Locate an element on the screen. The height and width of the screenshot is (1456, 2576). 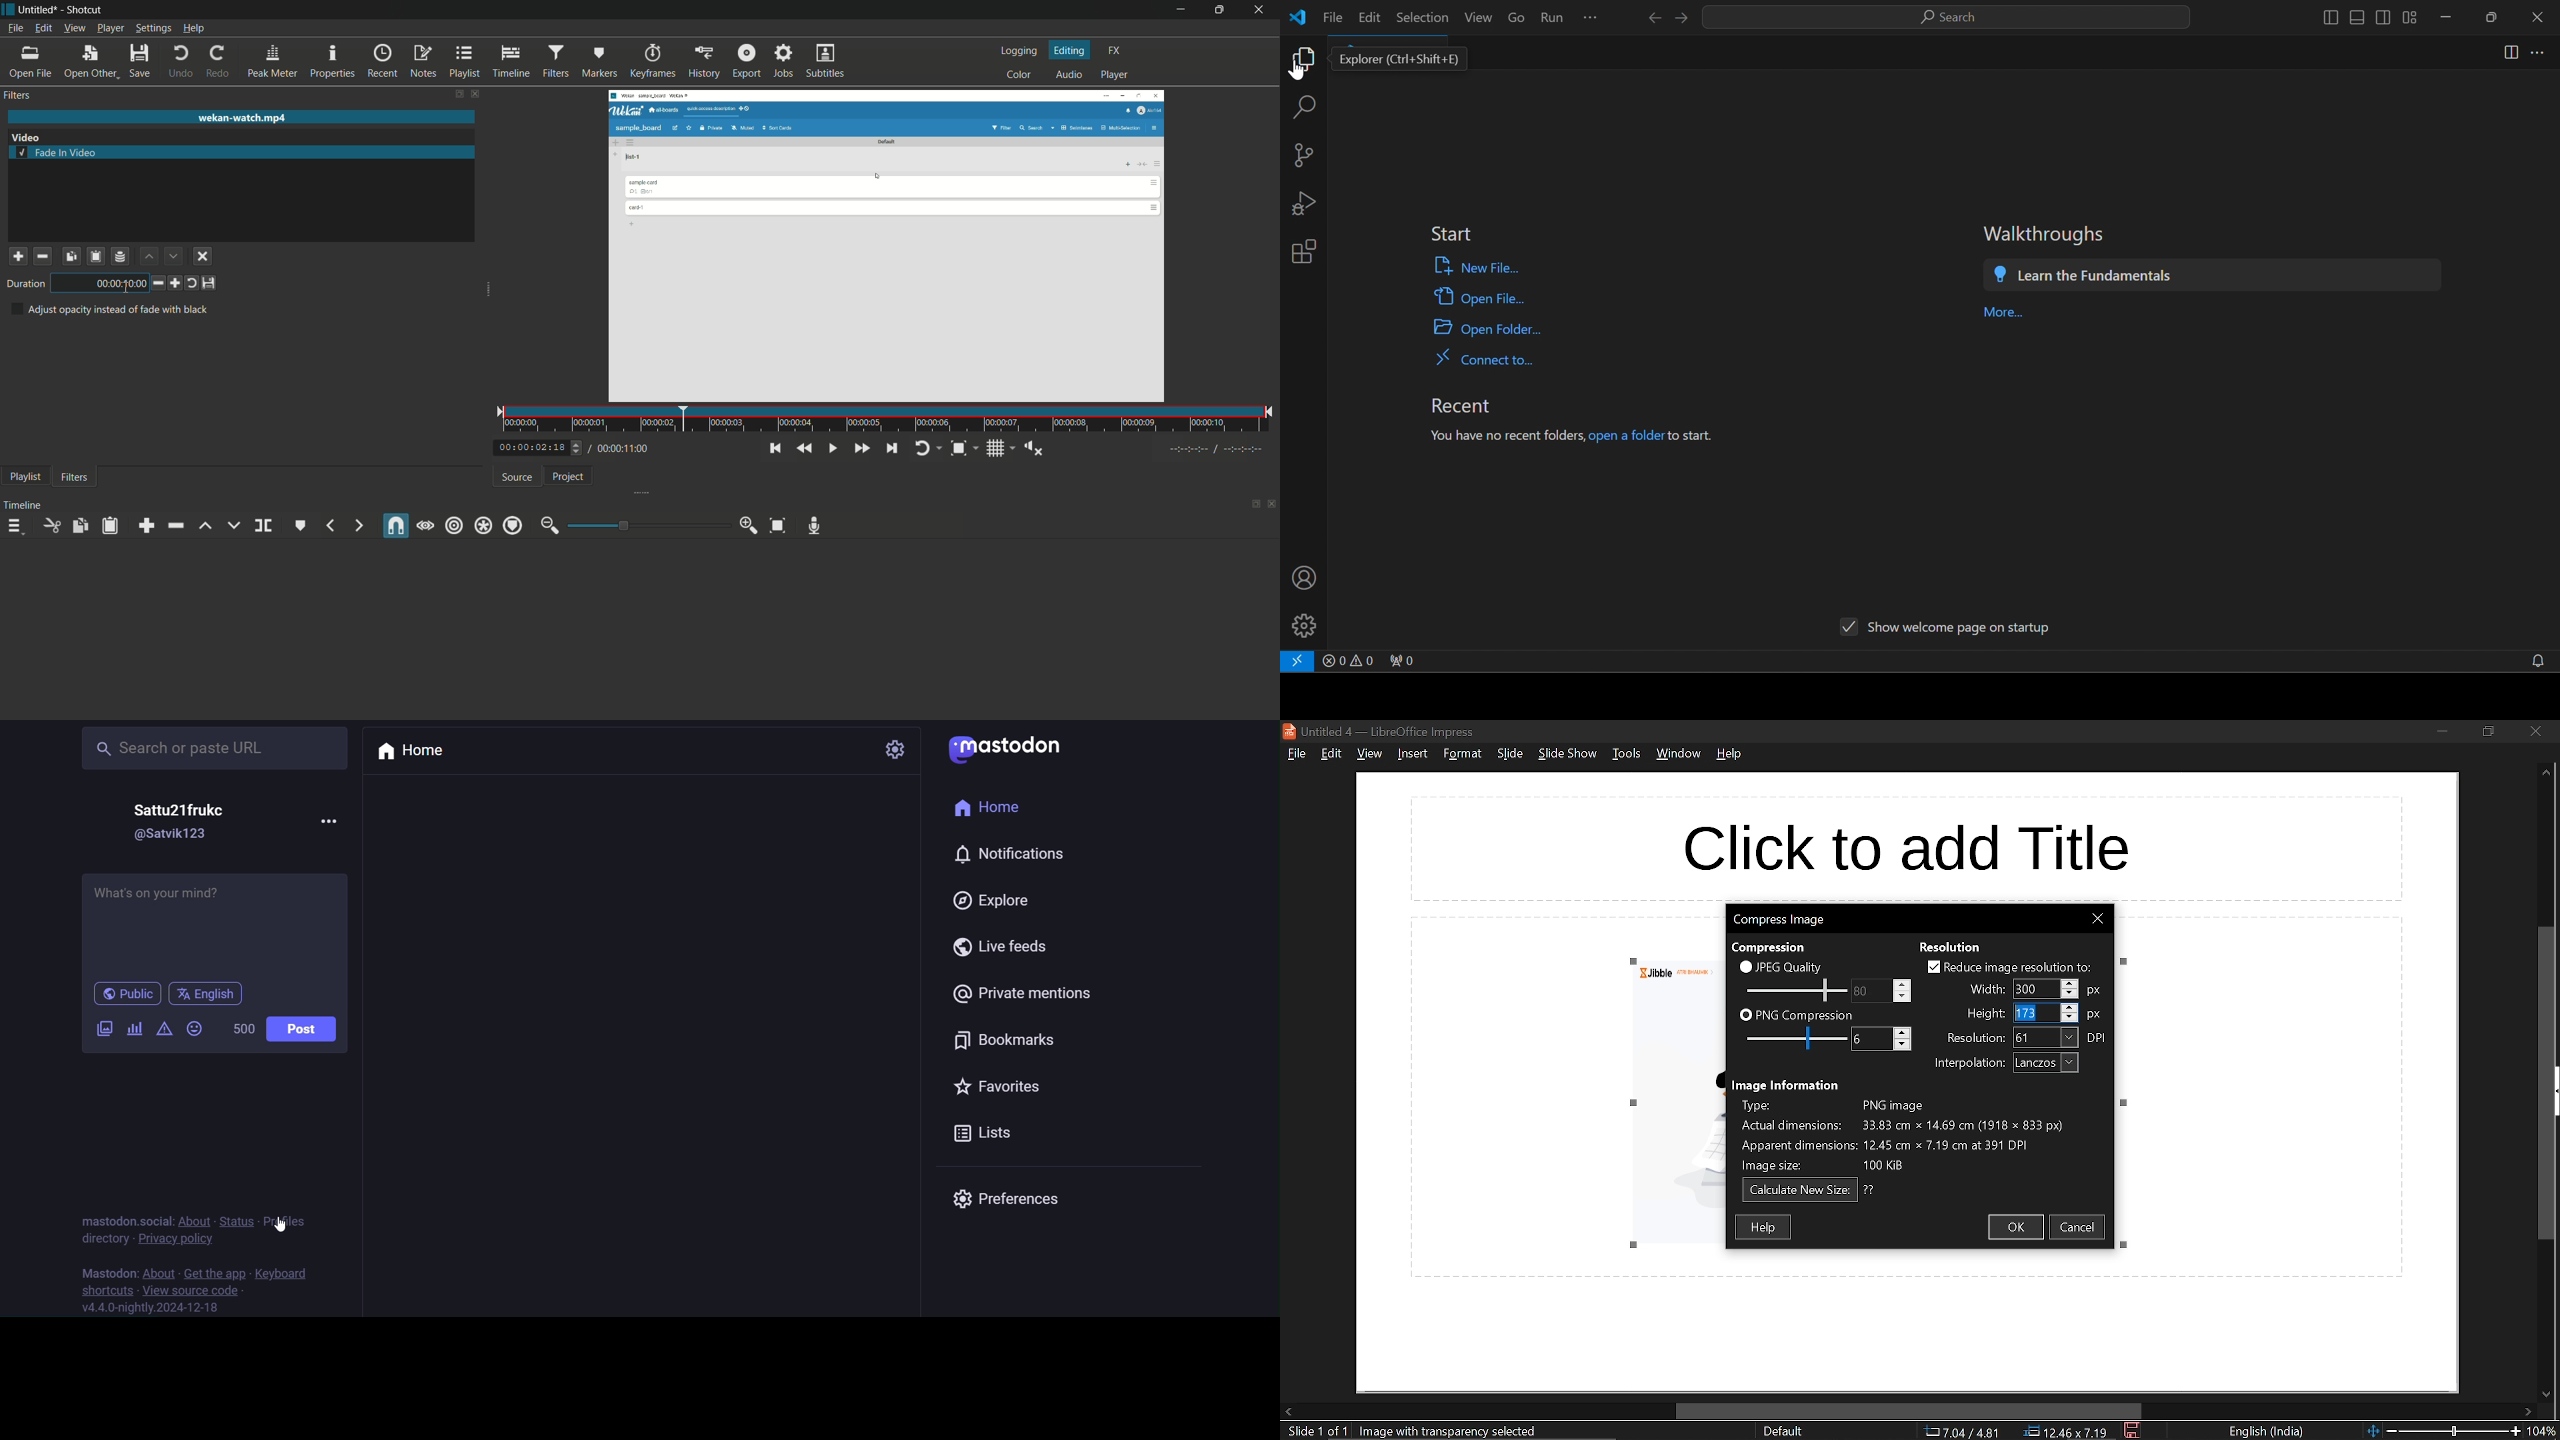
Increase  is located at coordinates (2071, 1006).